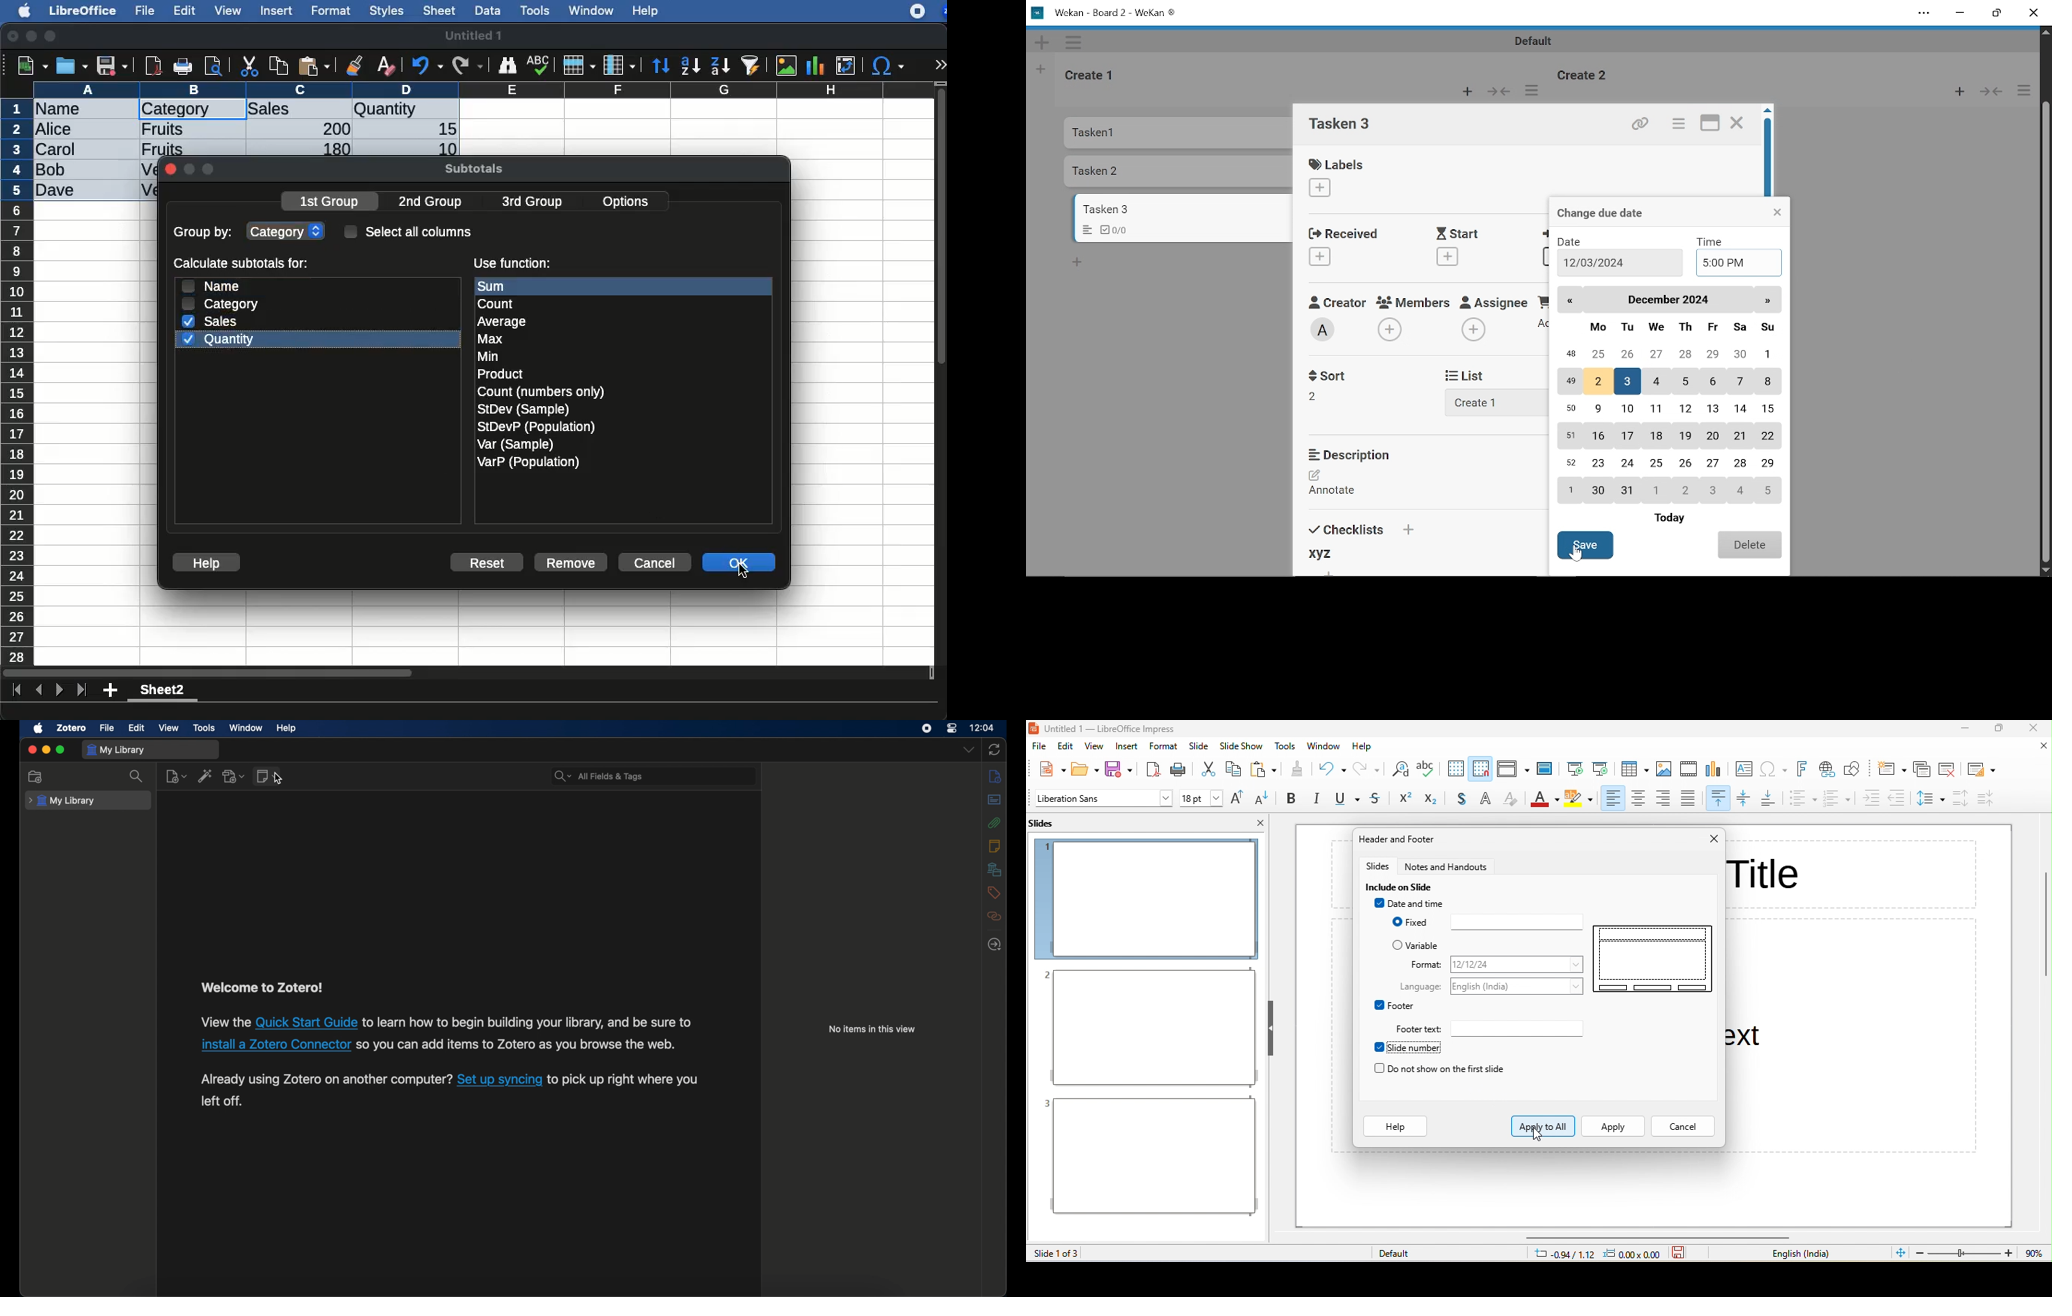 This screenshot has height=1316, width=2072. I want to click on click to save the document, so click(1679, 1255).